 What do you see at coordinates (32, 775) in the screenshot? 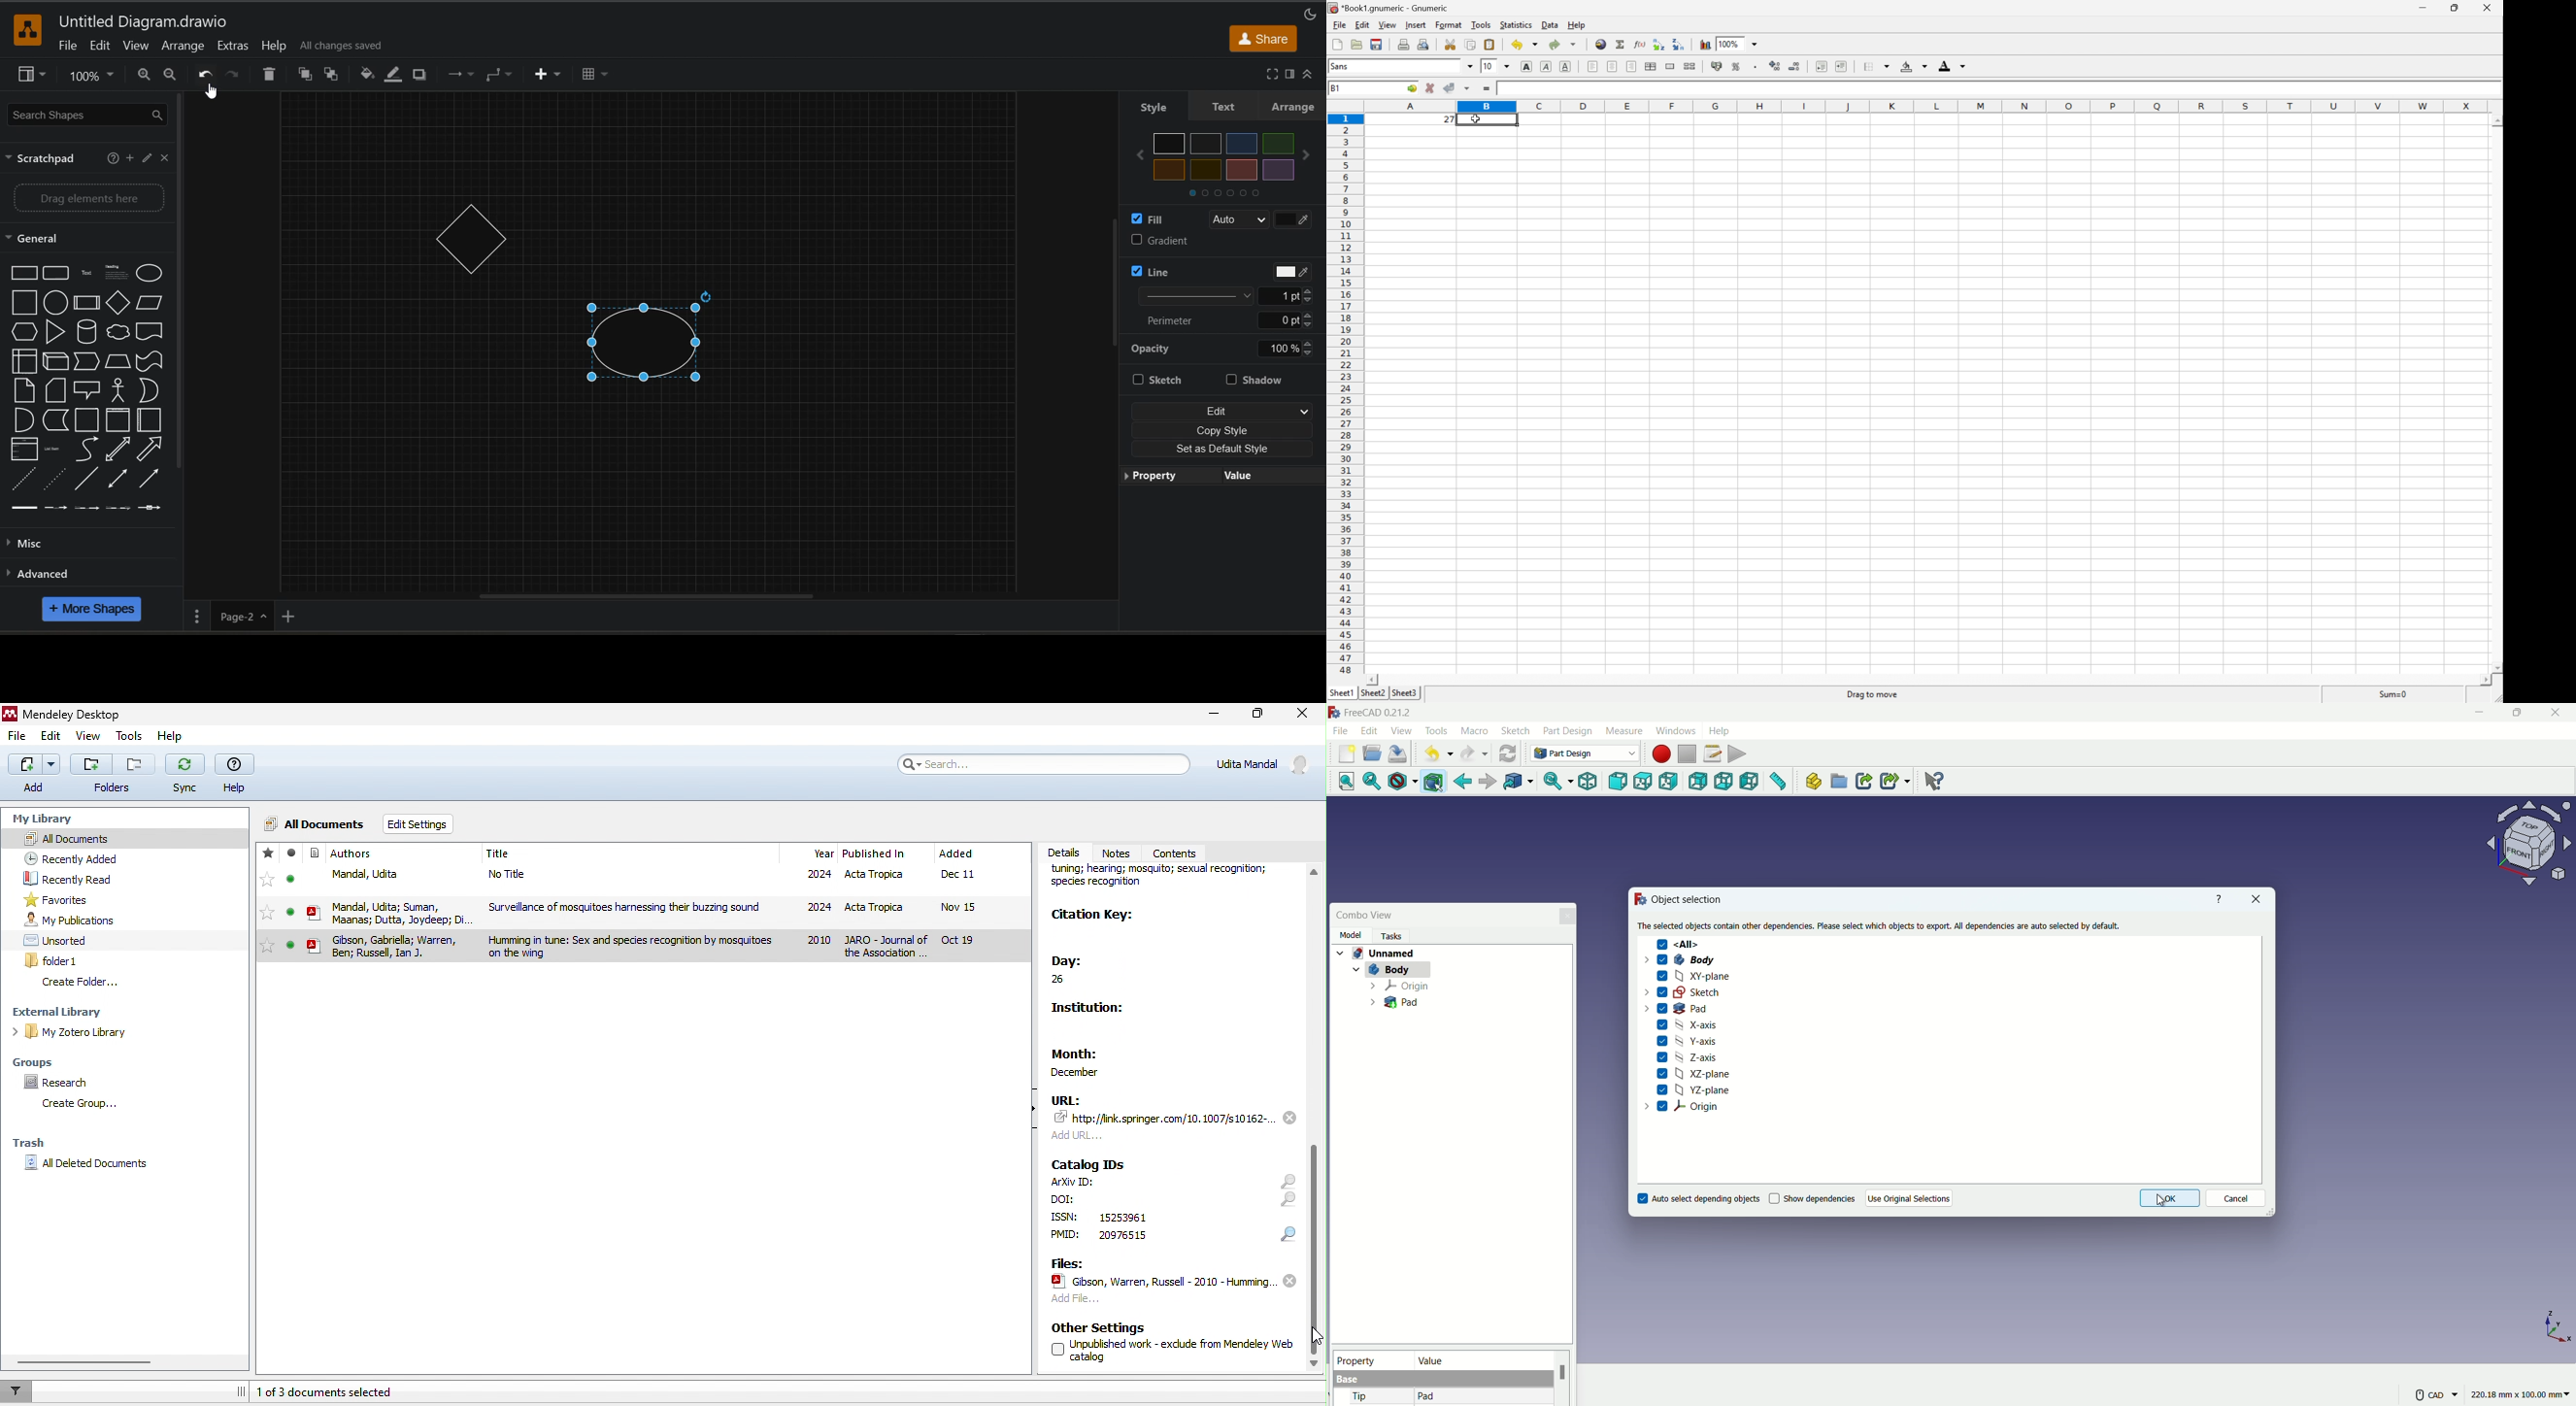
I see `add` at bounding box center [32, 775].